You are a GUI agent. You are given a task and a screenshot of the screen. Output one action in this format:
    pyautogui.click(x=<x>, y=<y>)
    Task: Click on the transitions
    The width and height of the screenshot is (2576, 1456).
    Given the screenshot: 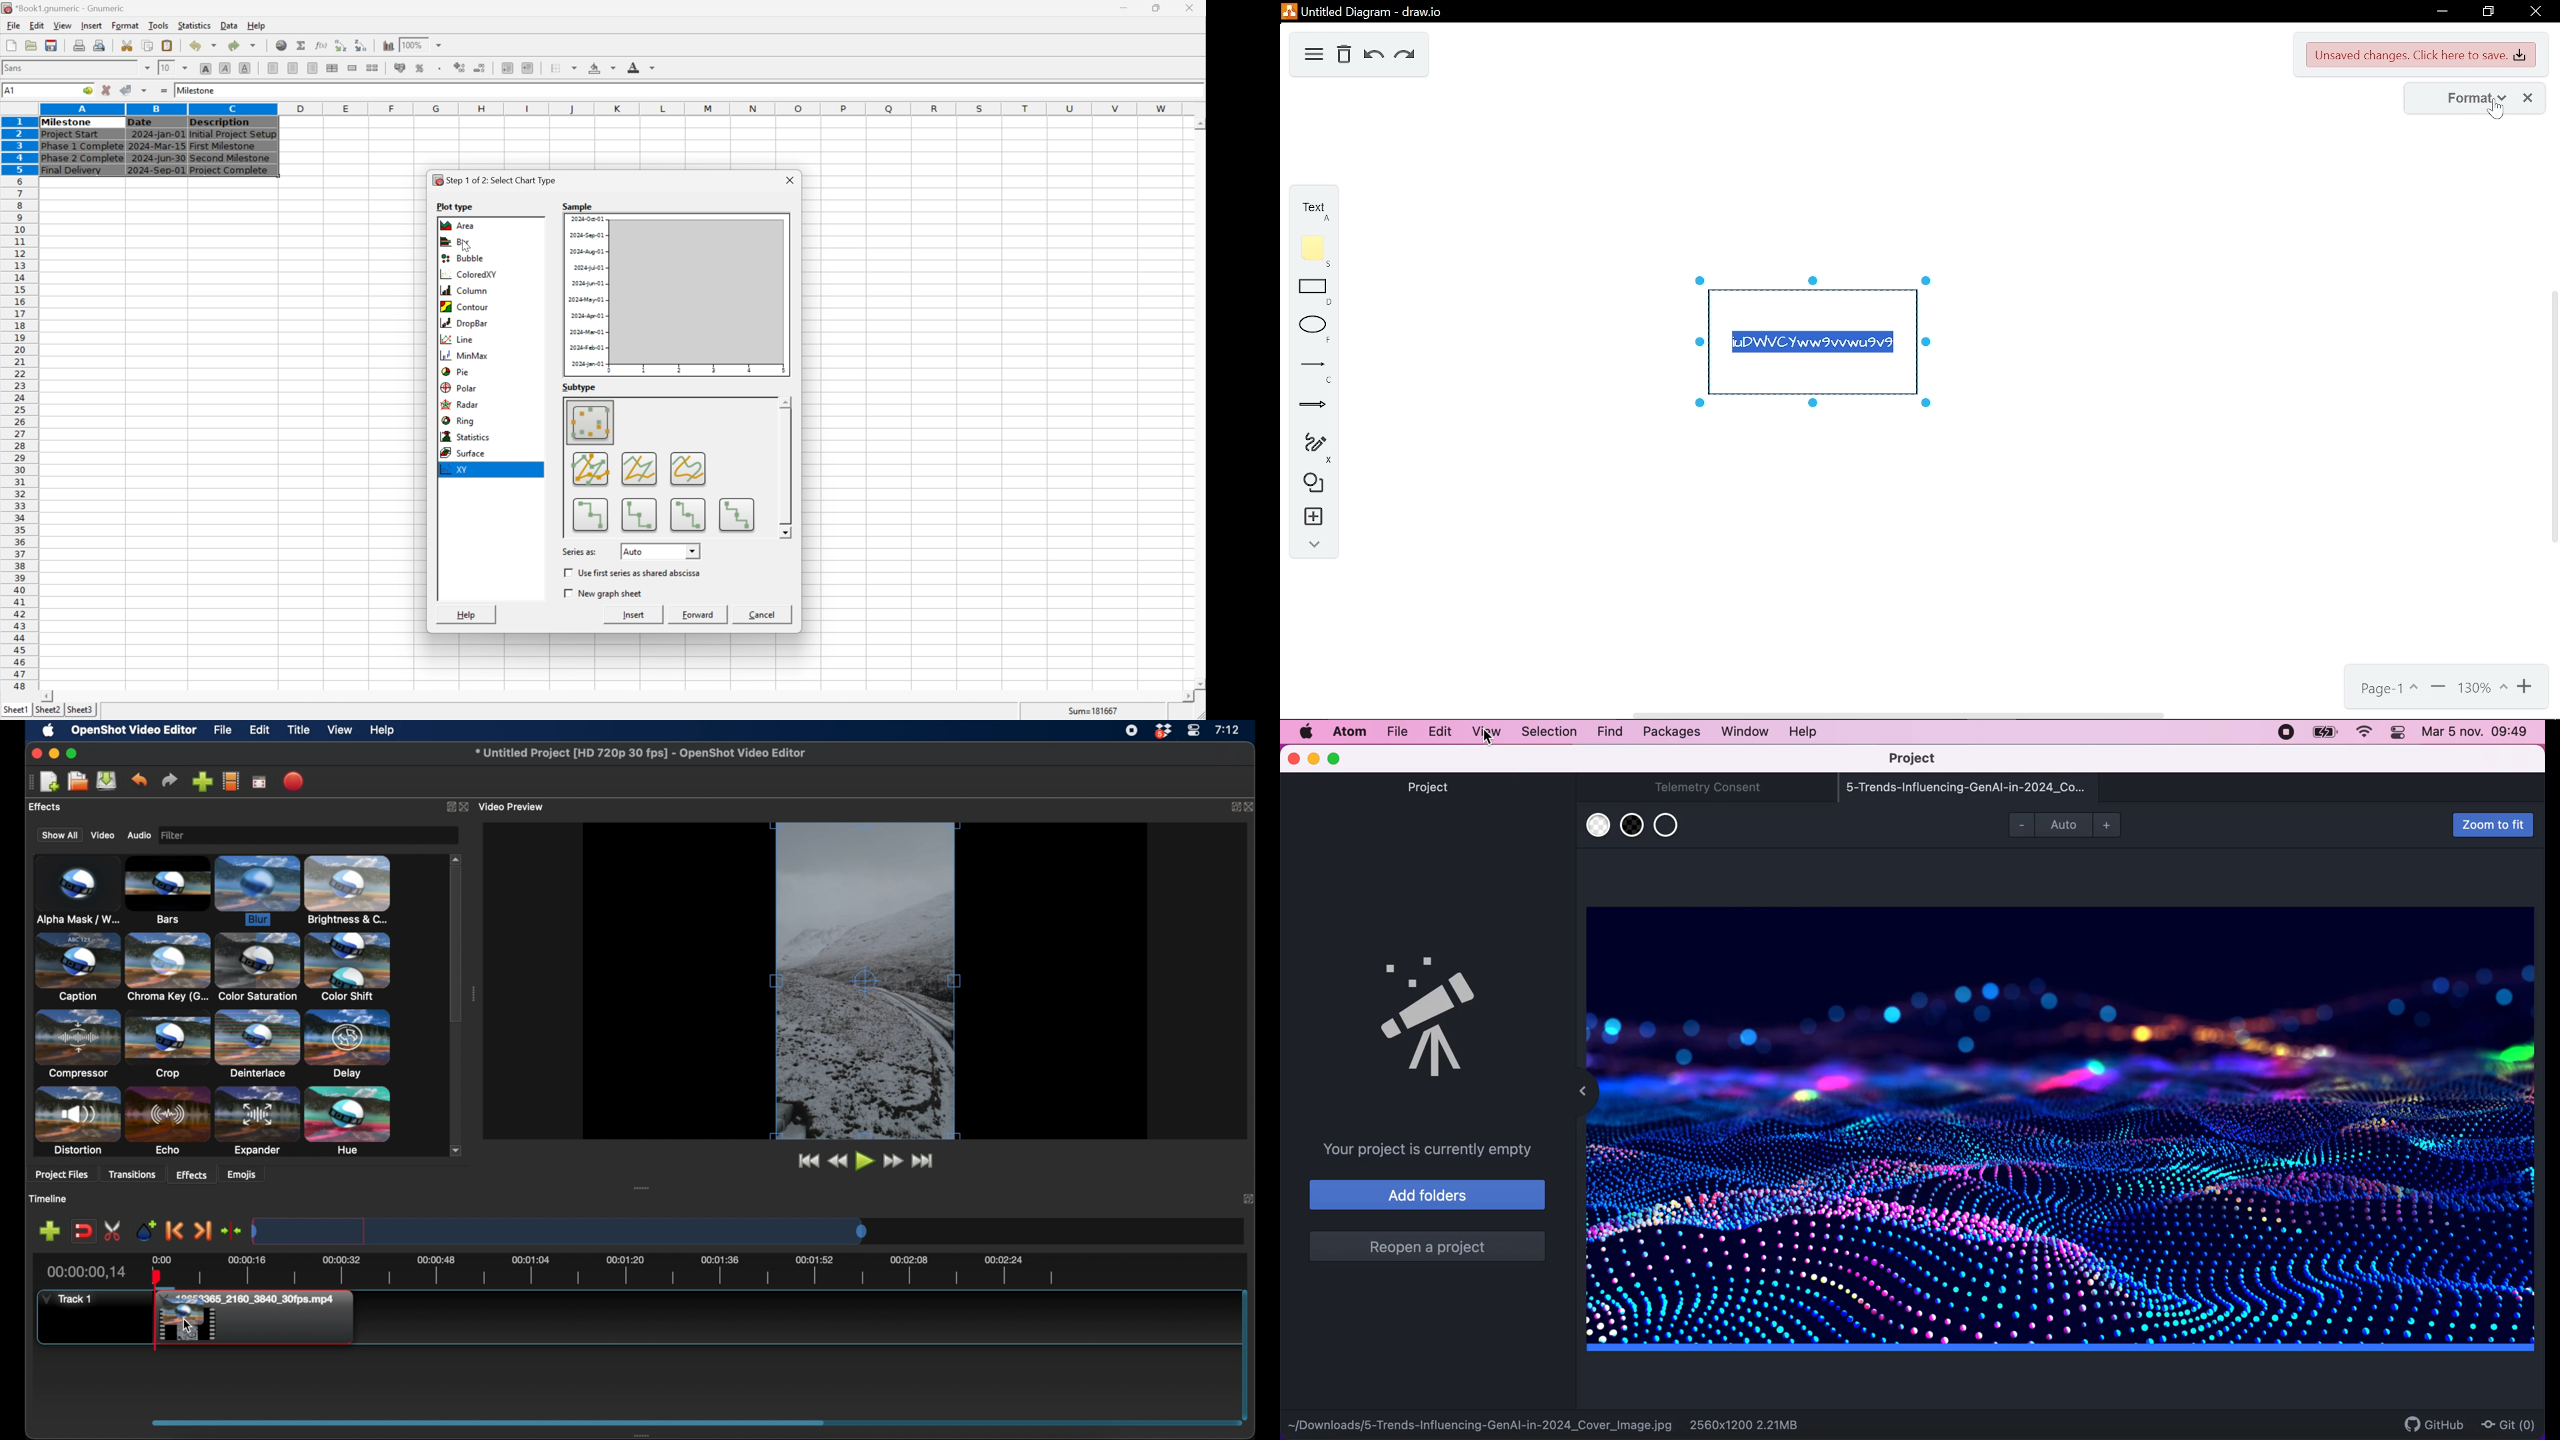 What is the action you would take?
    pyautogui.click(x=132, y=1175)
    